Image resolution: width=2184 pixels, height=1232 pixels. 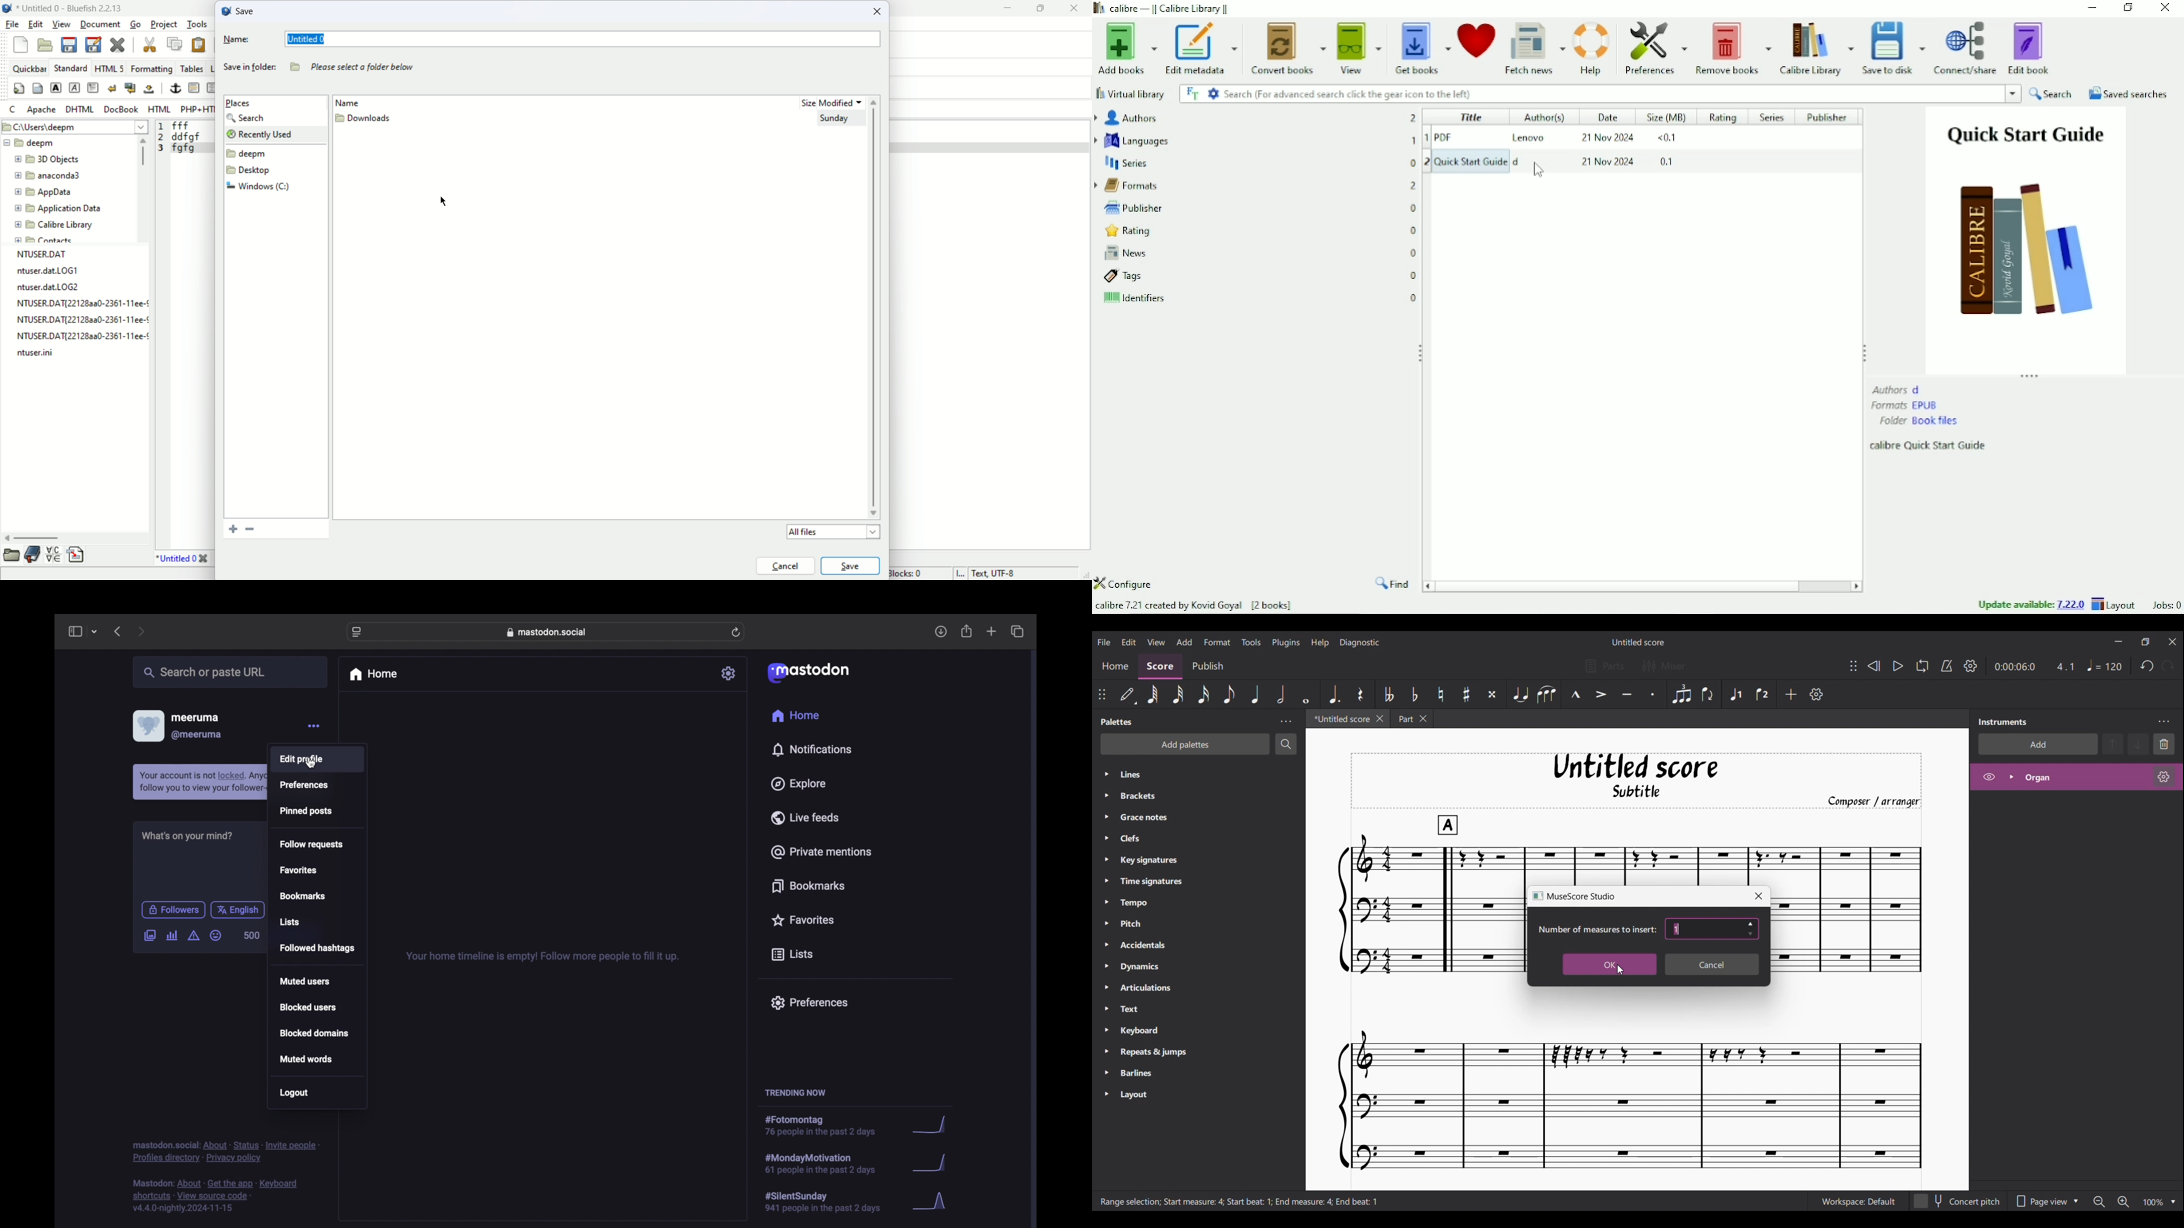 I want to click on Search, so click(x=1286, y=745).